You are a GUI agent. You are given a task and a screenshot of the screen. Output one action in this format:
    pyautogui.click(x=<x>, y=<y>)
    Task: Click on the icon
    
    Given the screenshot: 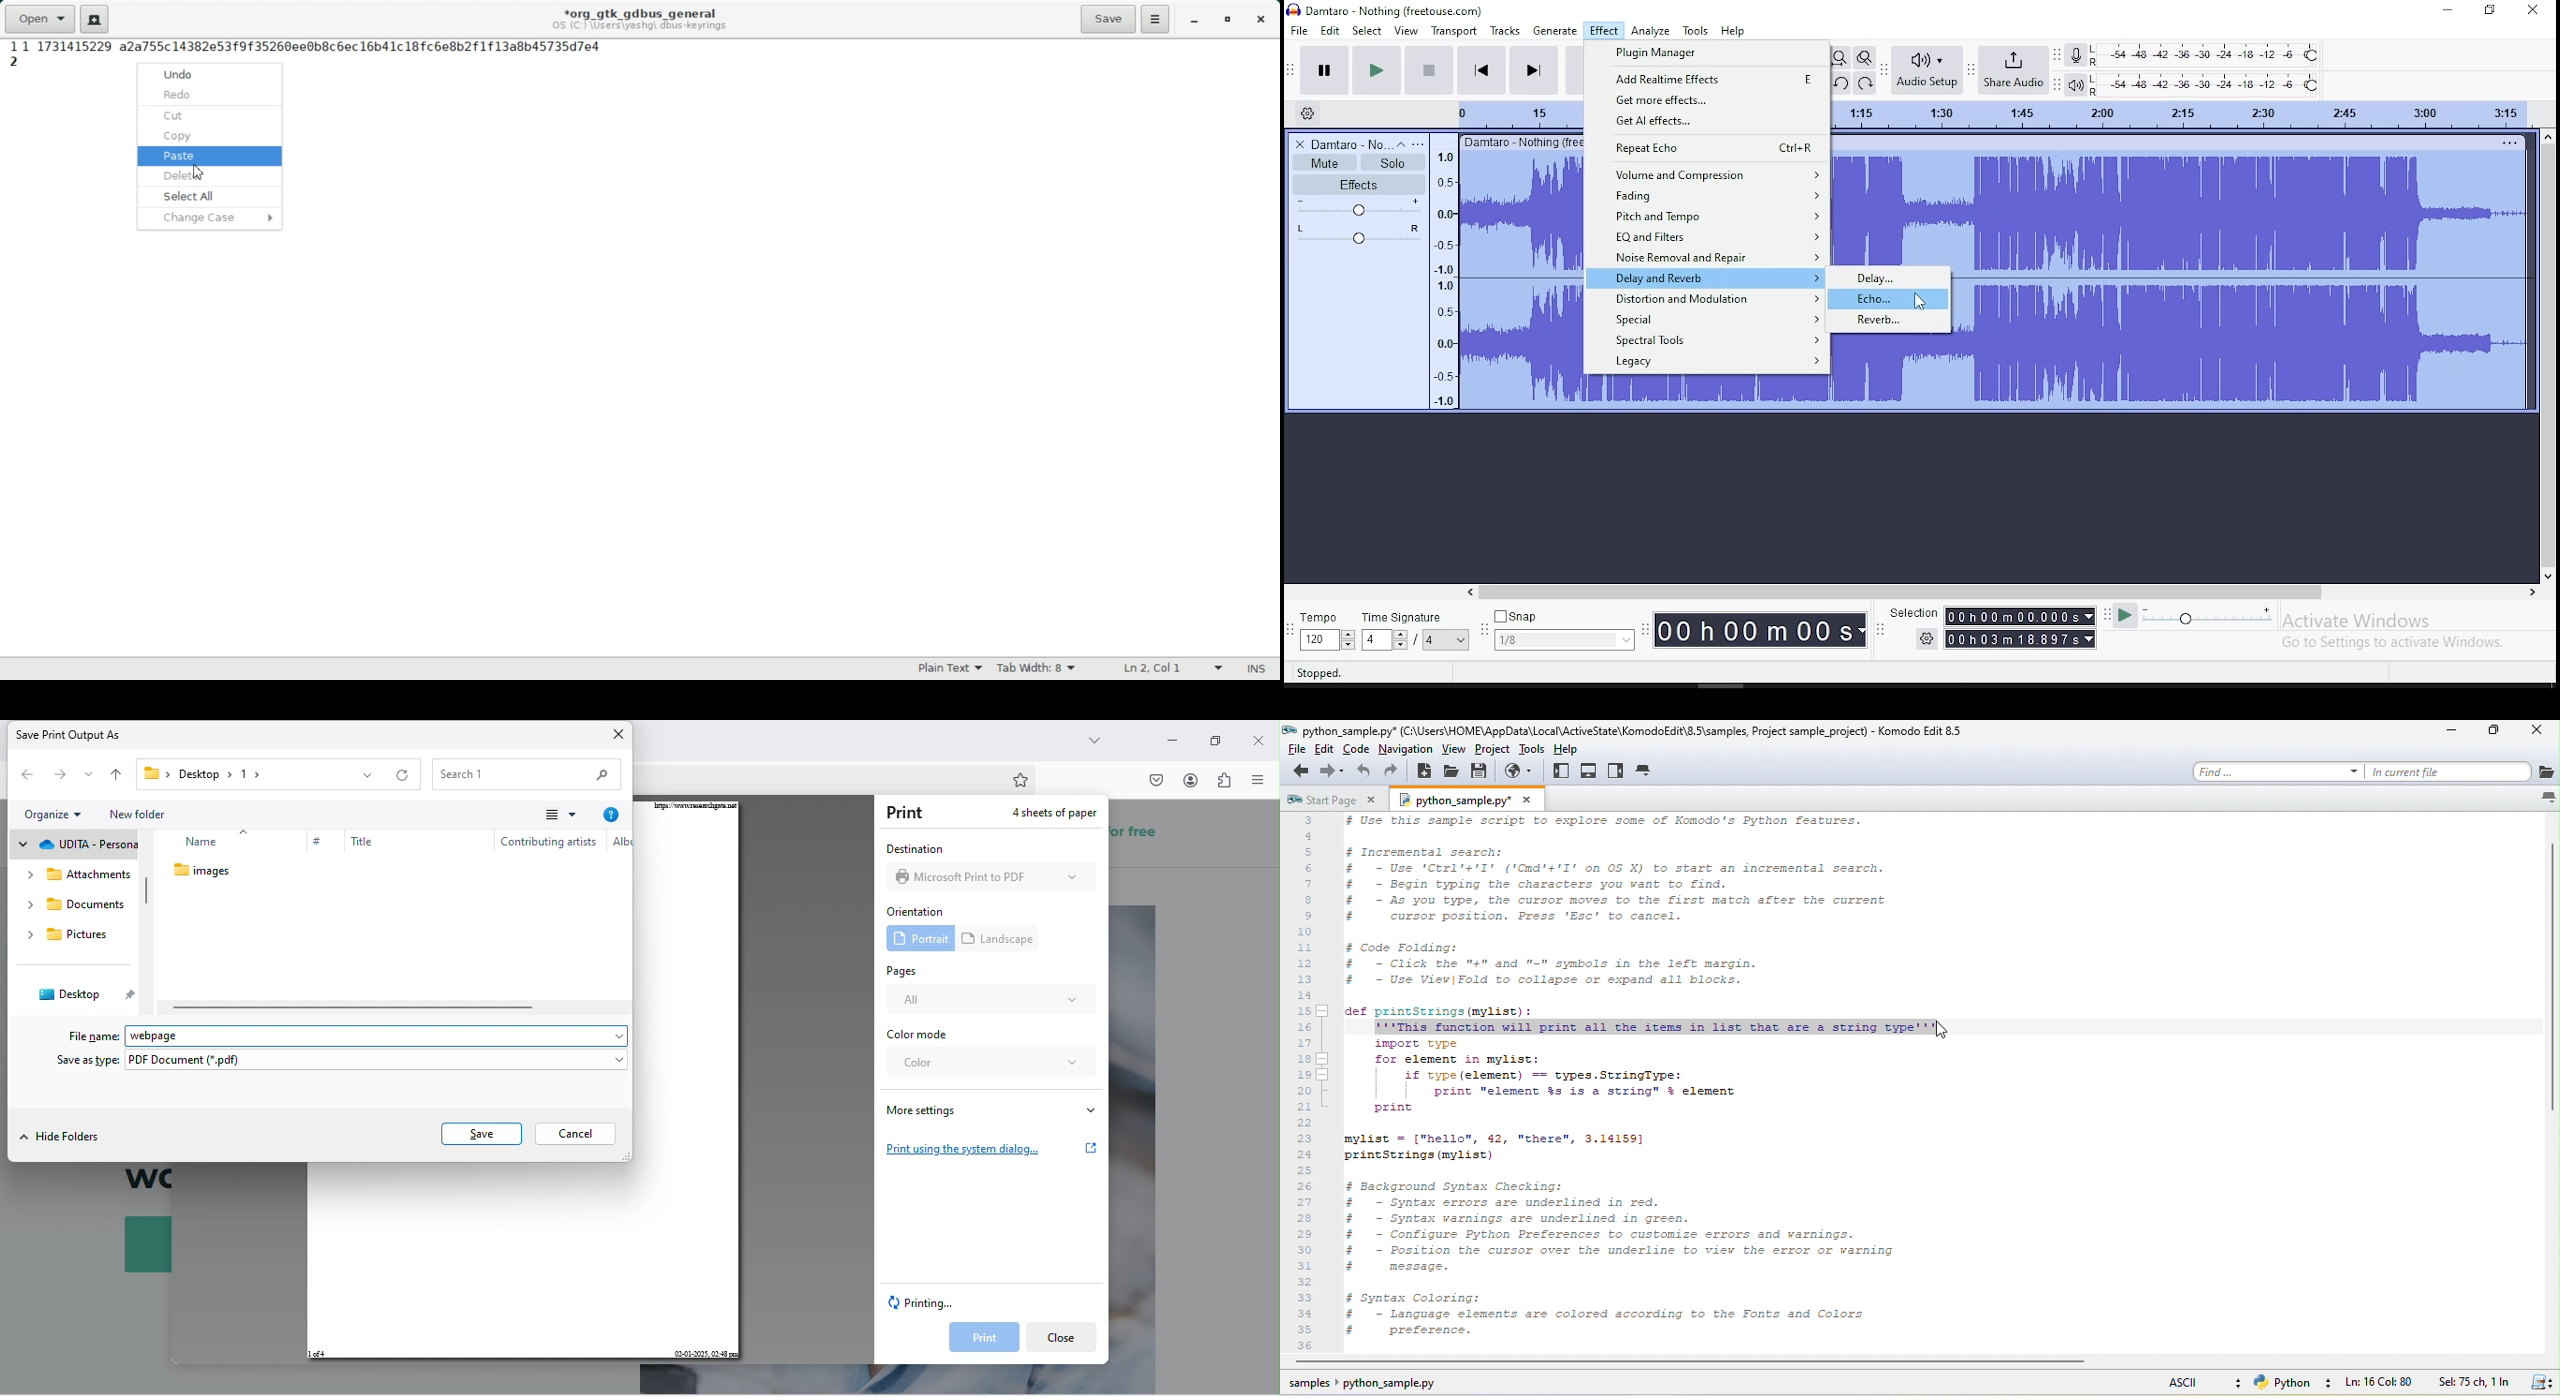 What is the action you would take?
    pyautogui.click(x=2545, y=772)
    